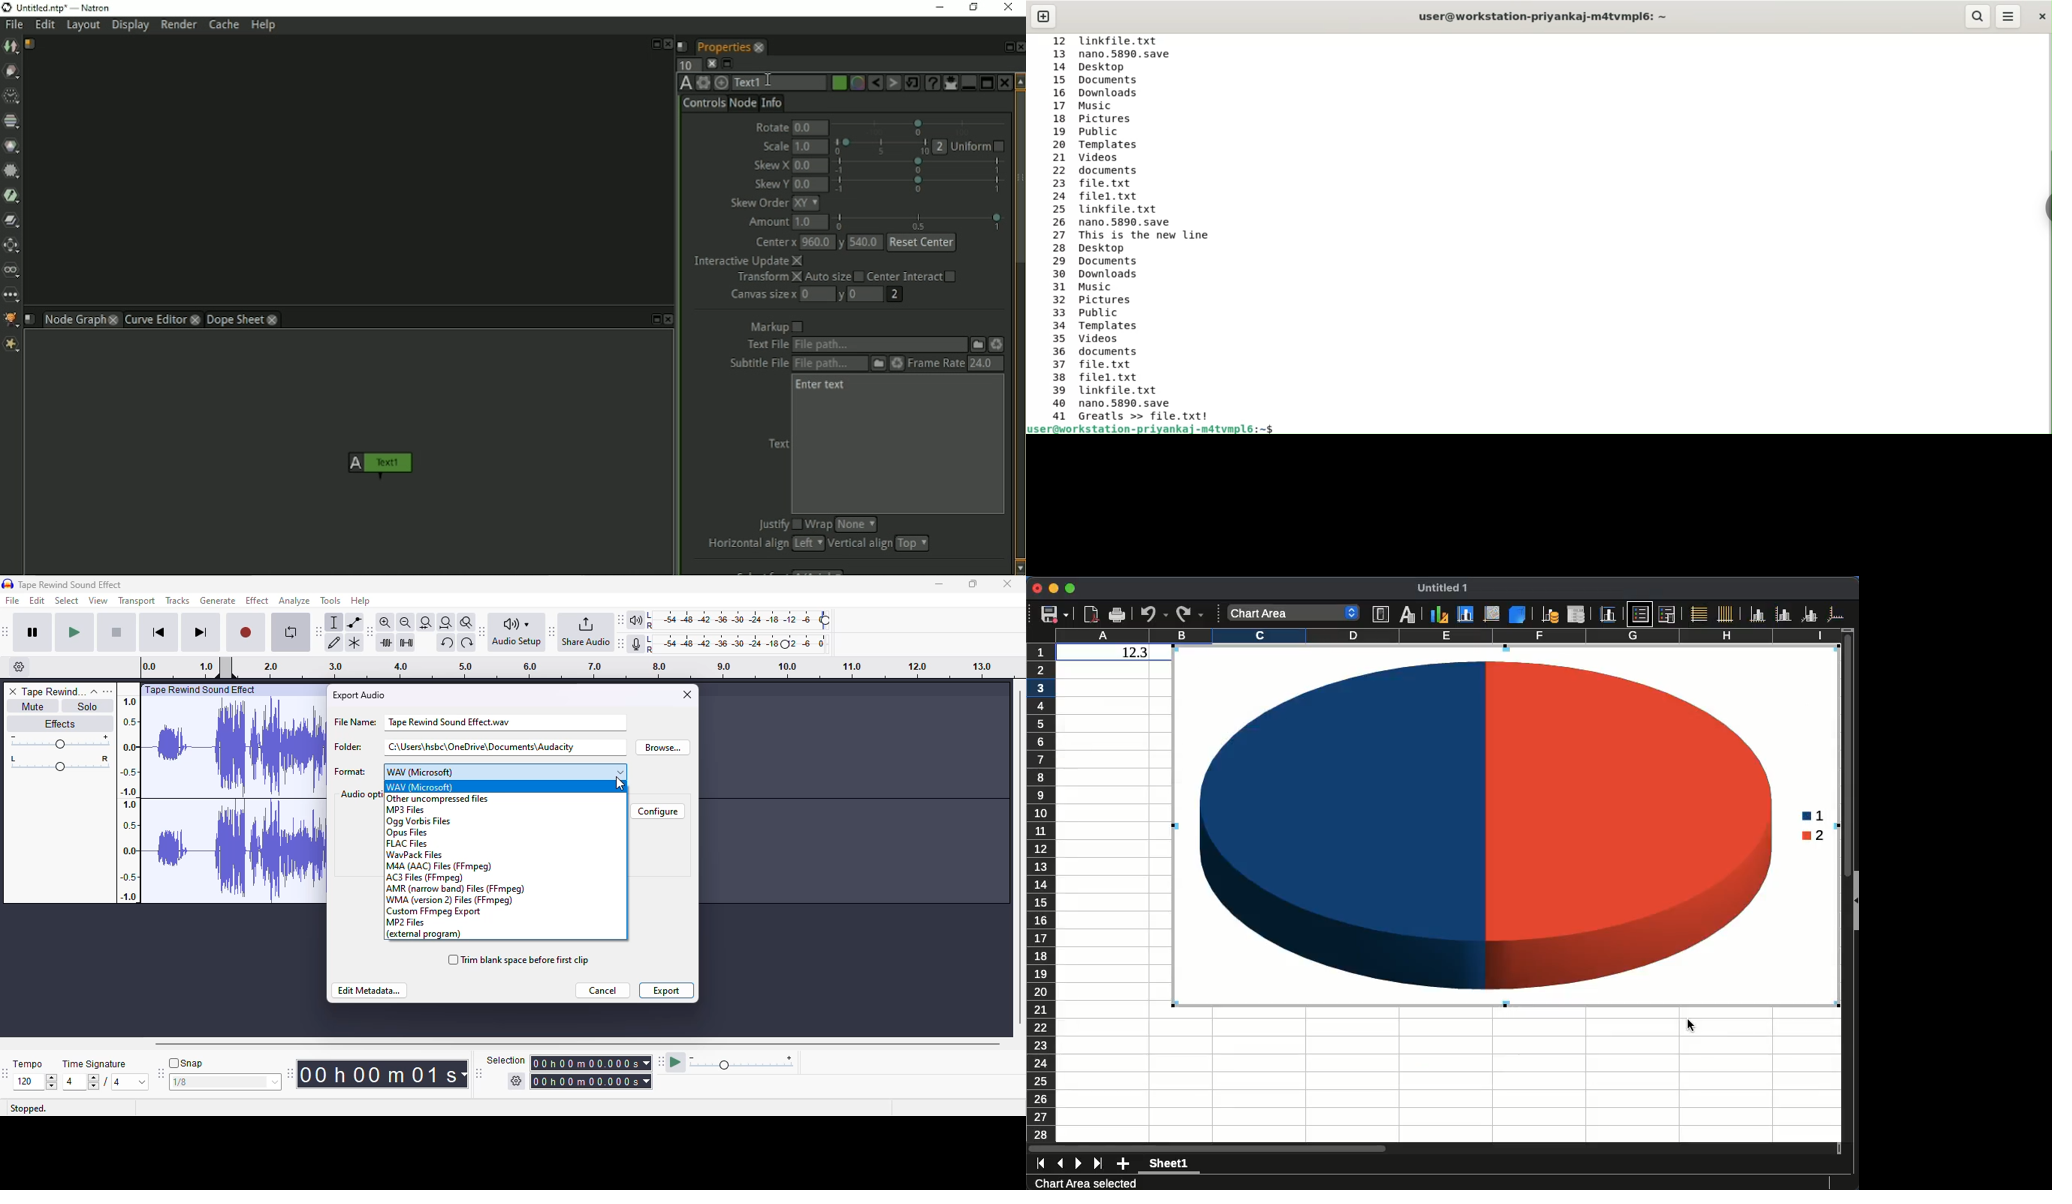 The height and width of the screenshot is (1204, 2072). I want to click on column , so click(1448, 634).